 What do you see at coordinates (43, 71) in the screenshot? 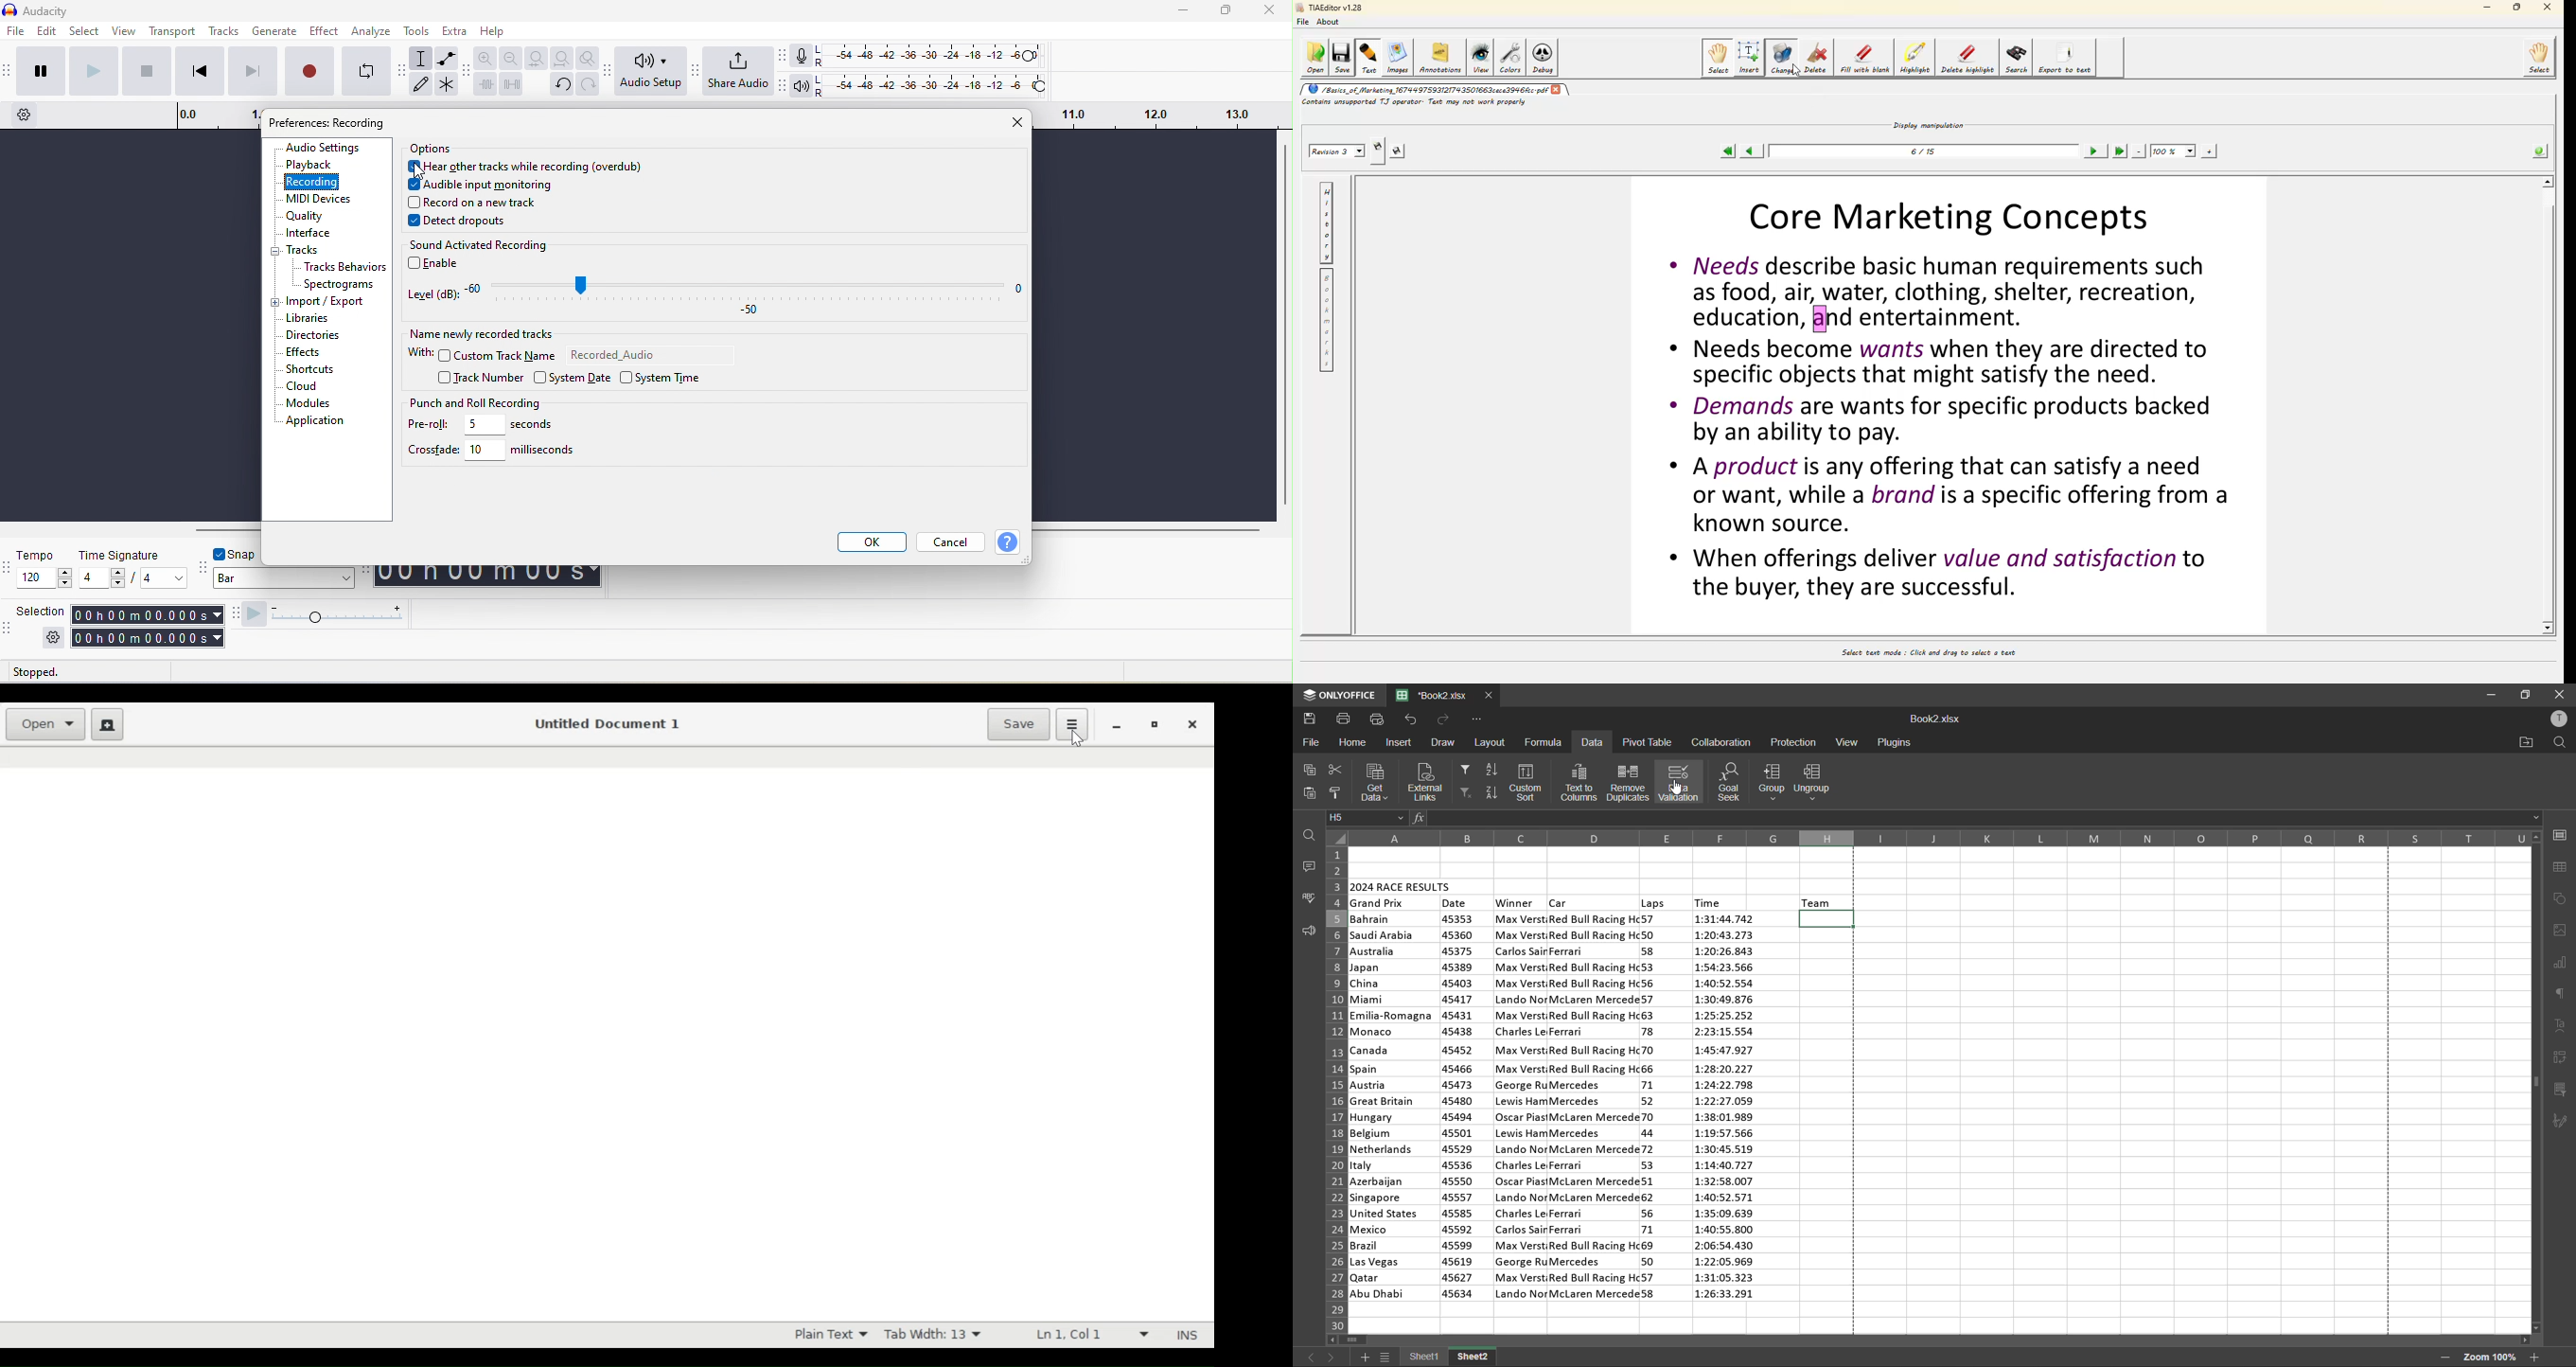
I see `pause` at bounding box center [43, 71].